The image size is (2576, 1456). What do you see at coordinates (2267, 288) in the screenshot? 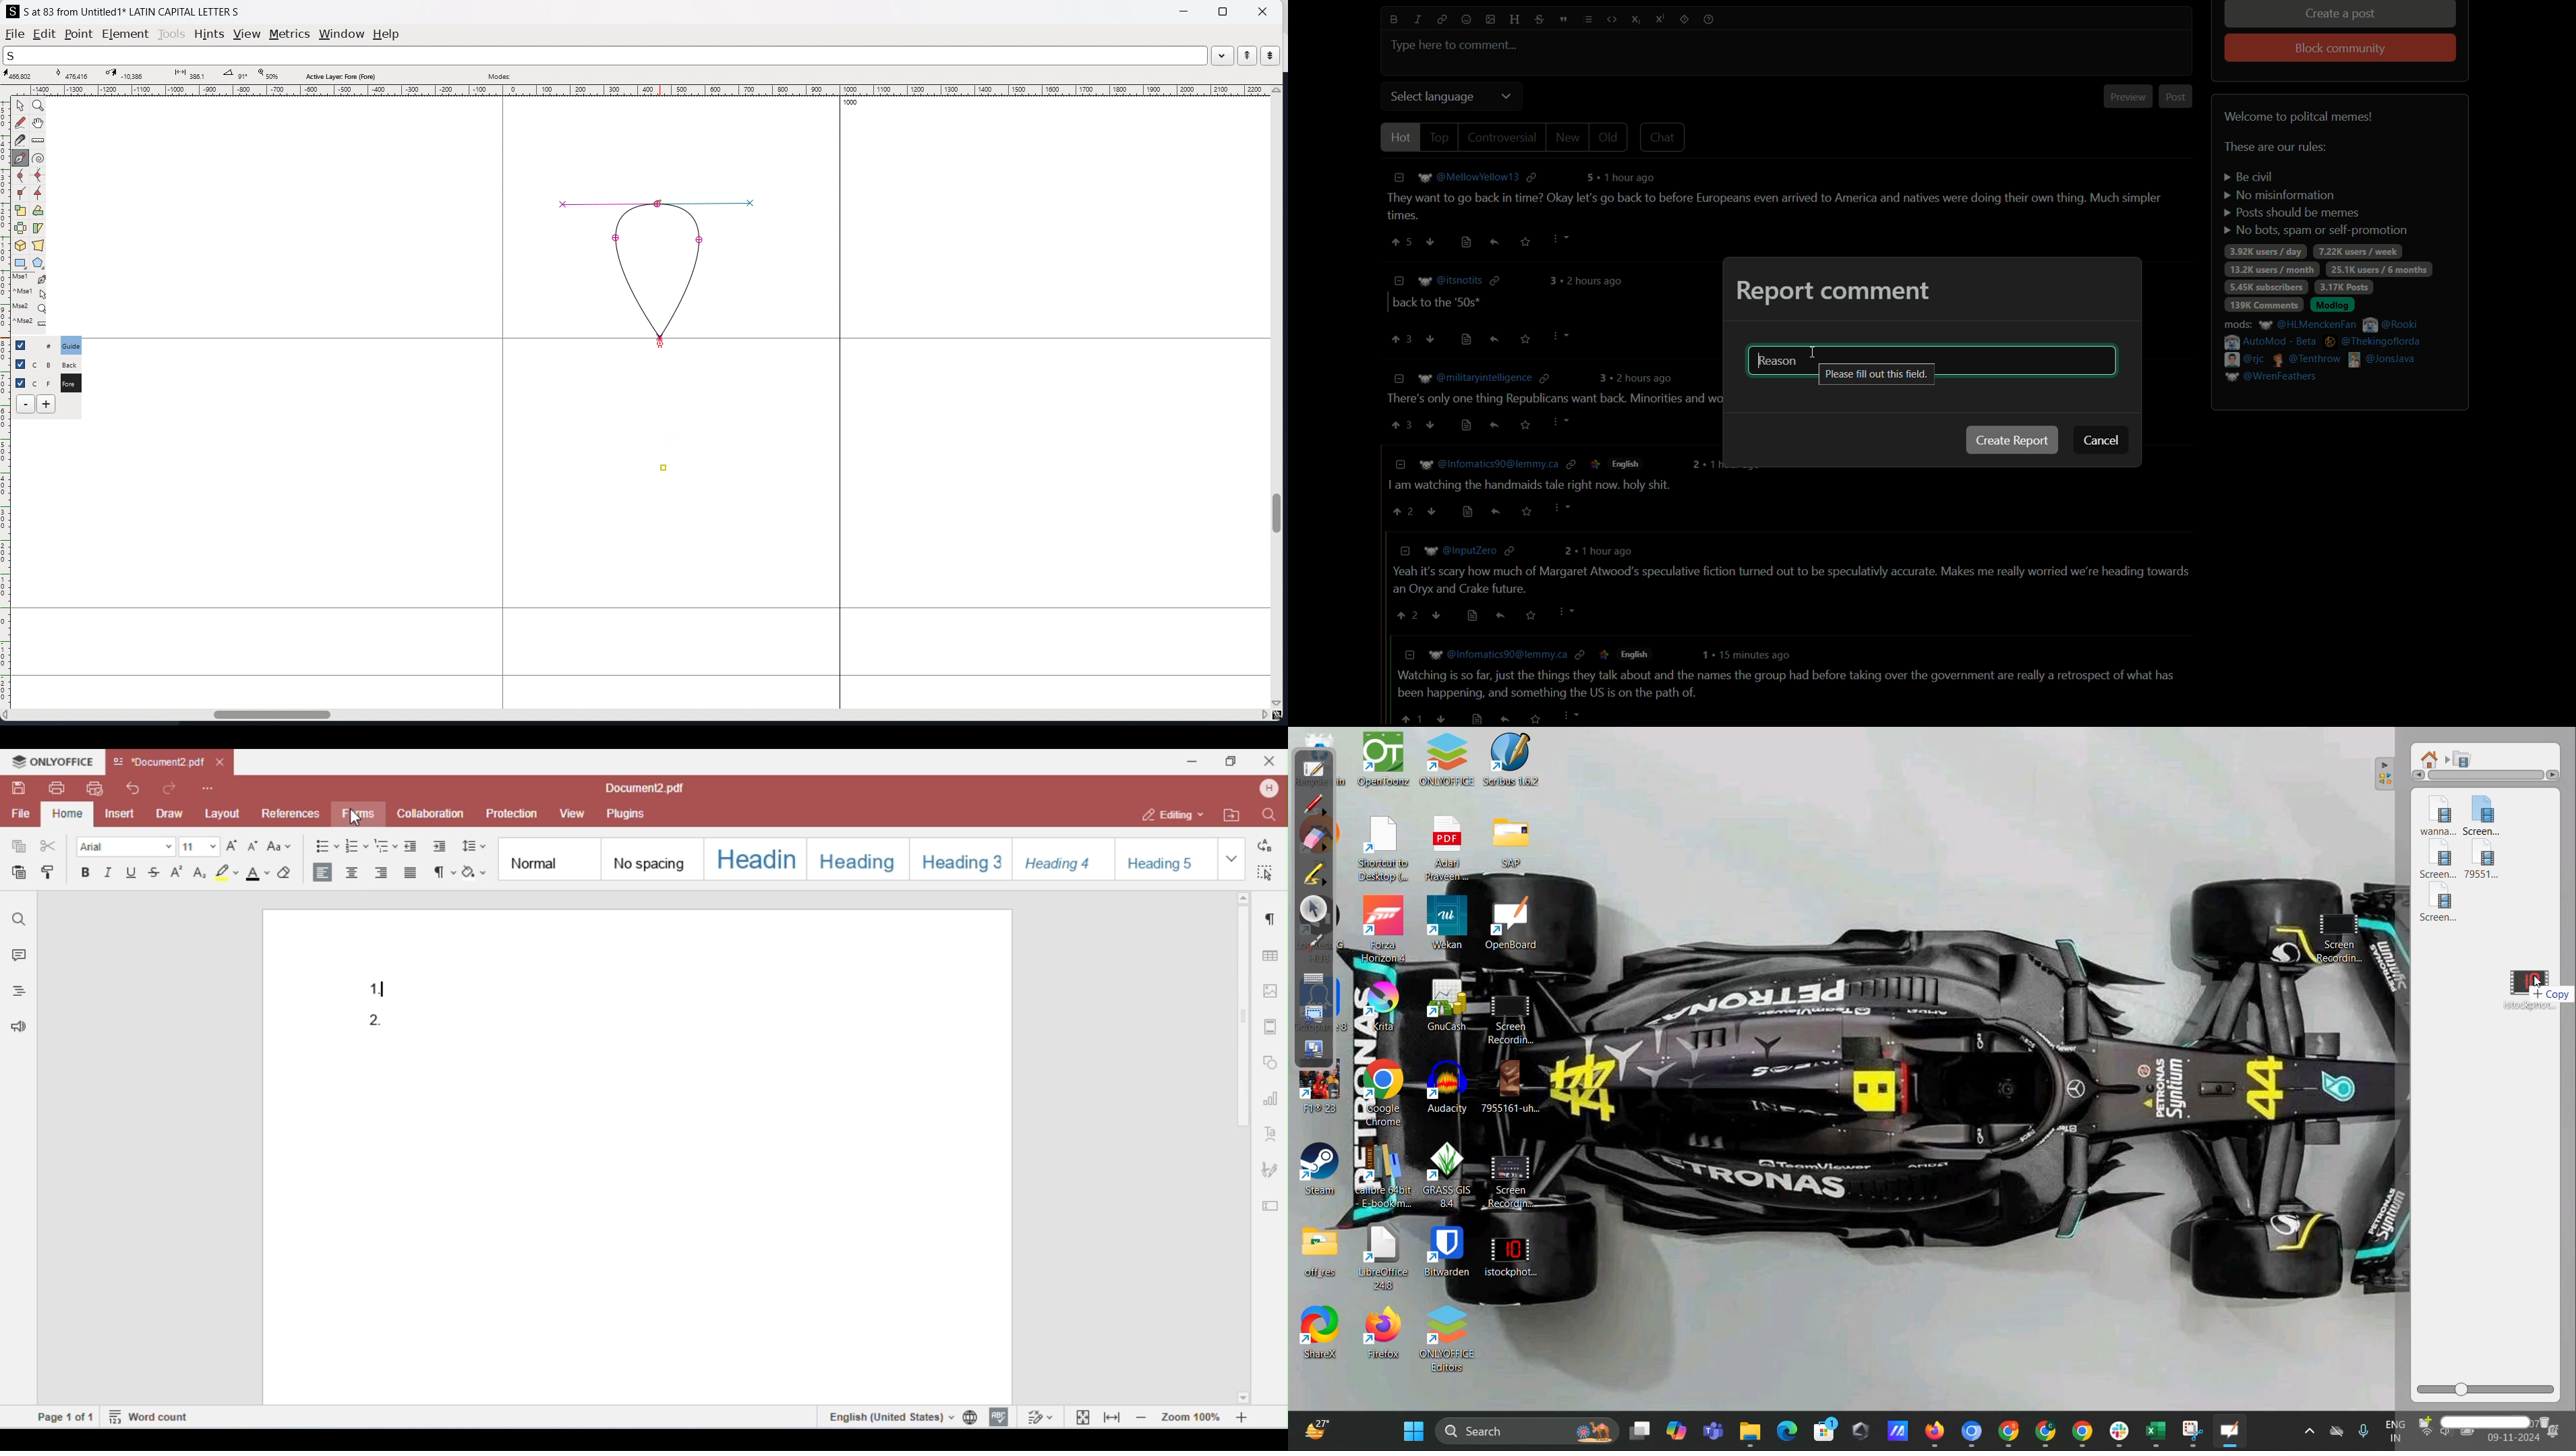
I see `5.45k subscribers` at bounding box center [2267, 288].